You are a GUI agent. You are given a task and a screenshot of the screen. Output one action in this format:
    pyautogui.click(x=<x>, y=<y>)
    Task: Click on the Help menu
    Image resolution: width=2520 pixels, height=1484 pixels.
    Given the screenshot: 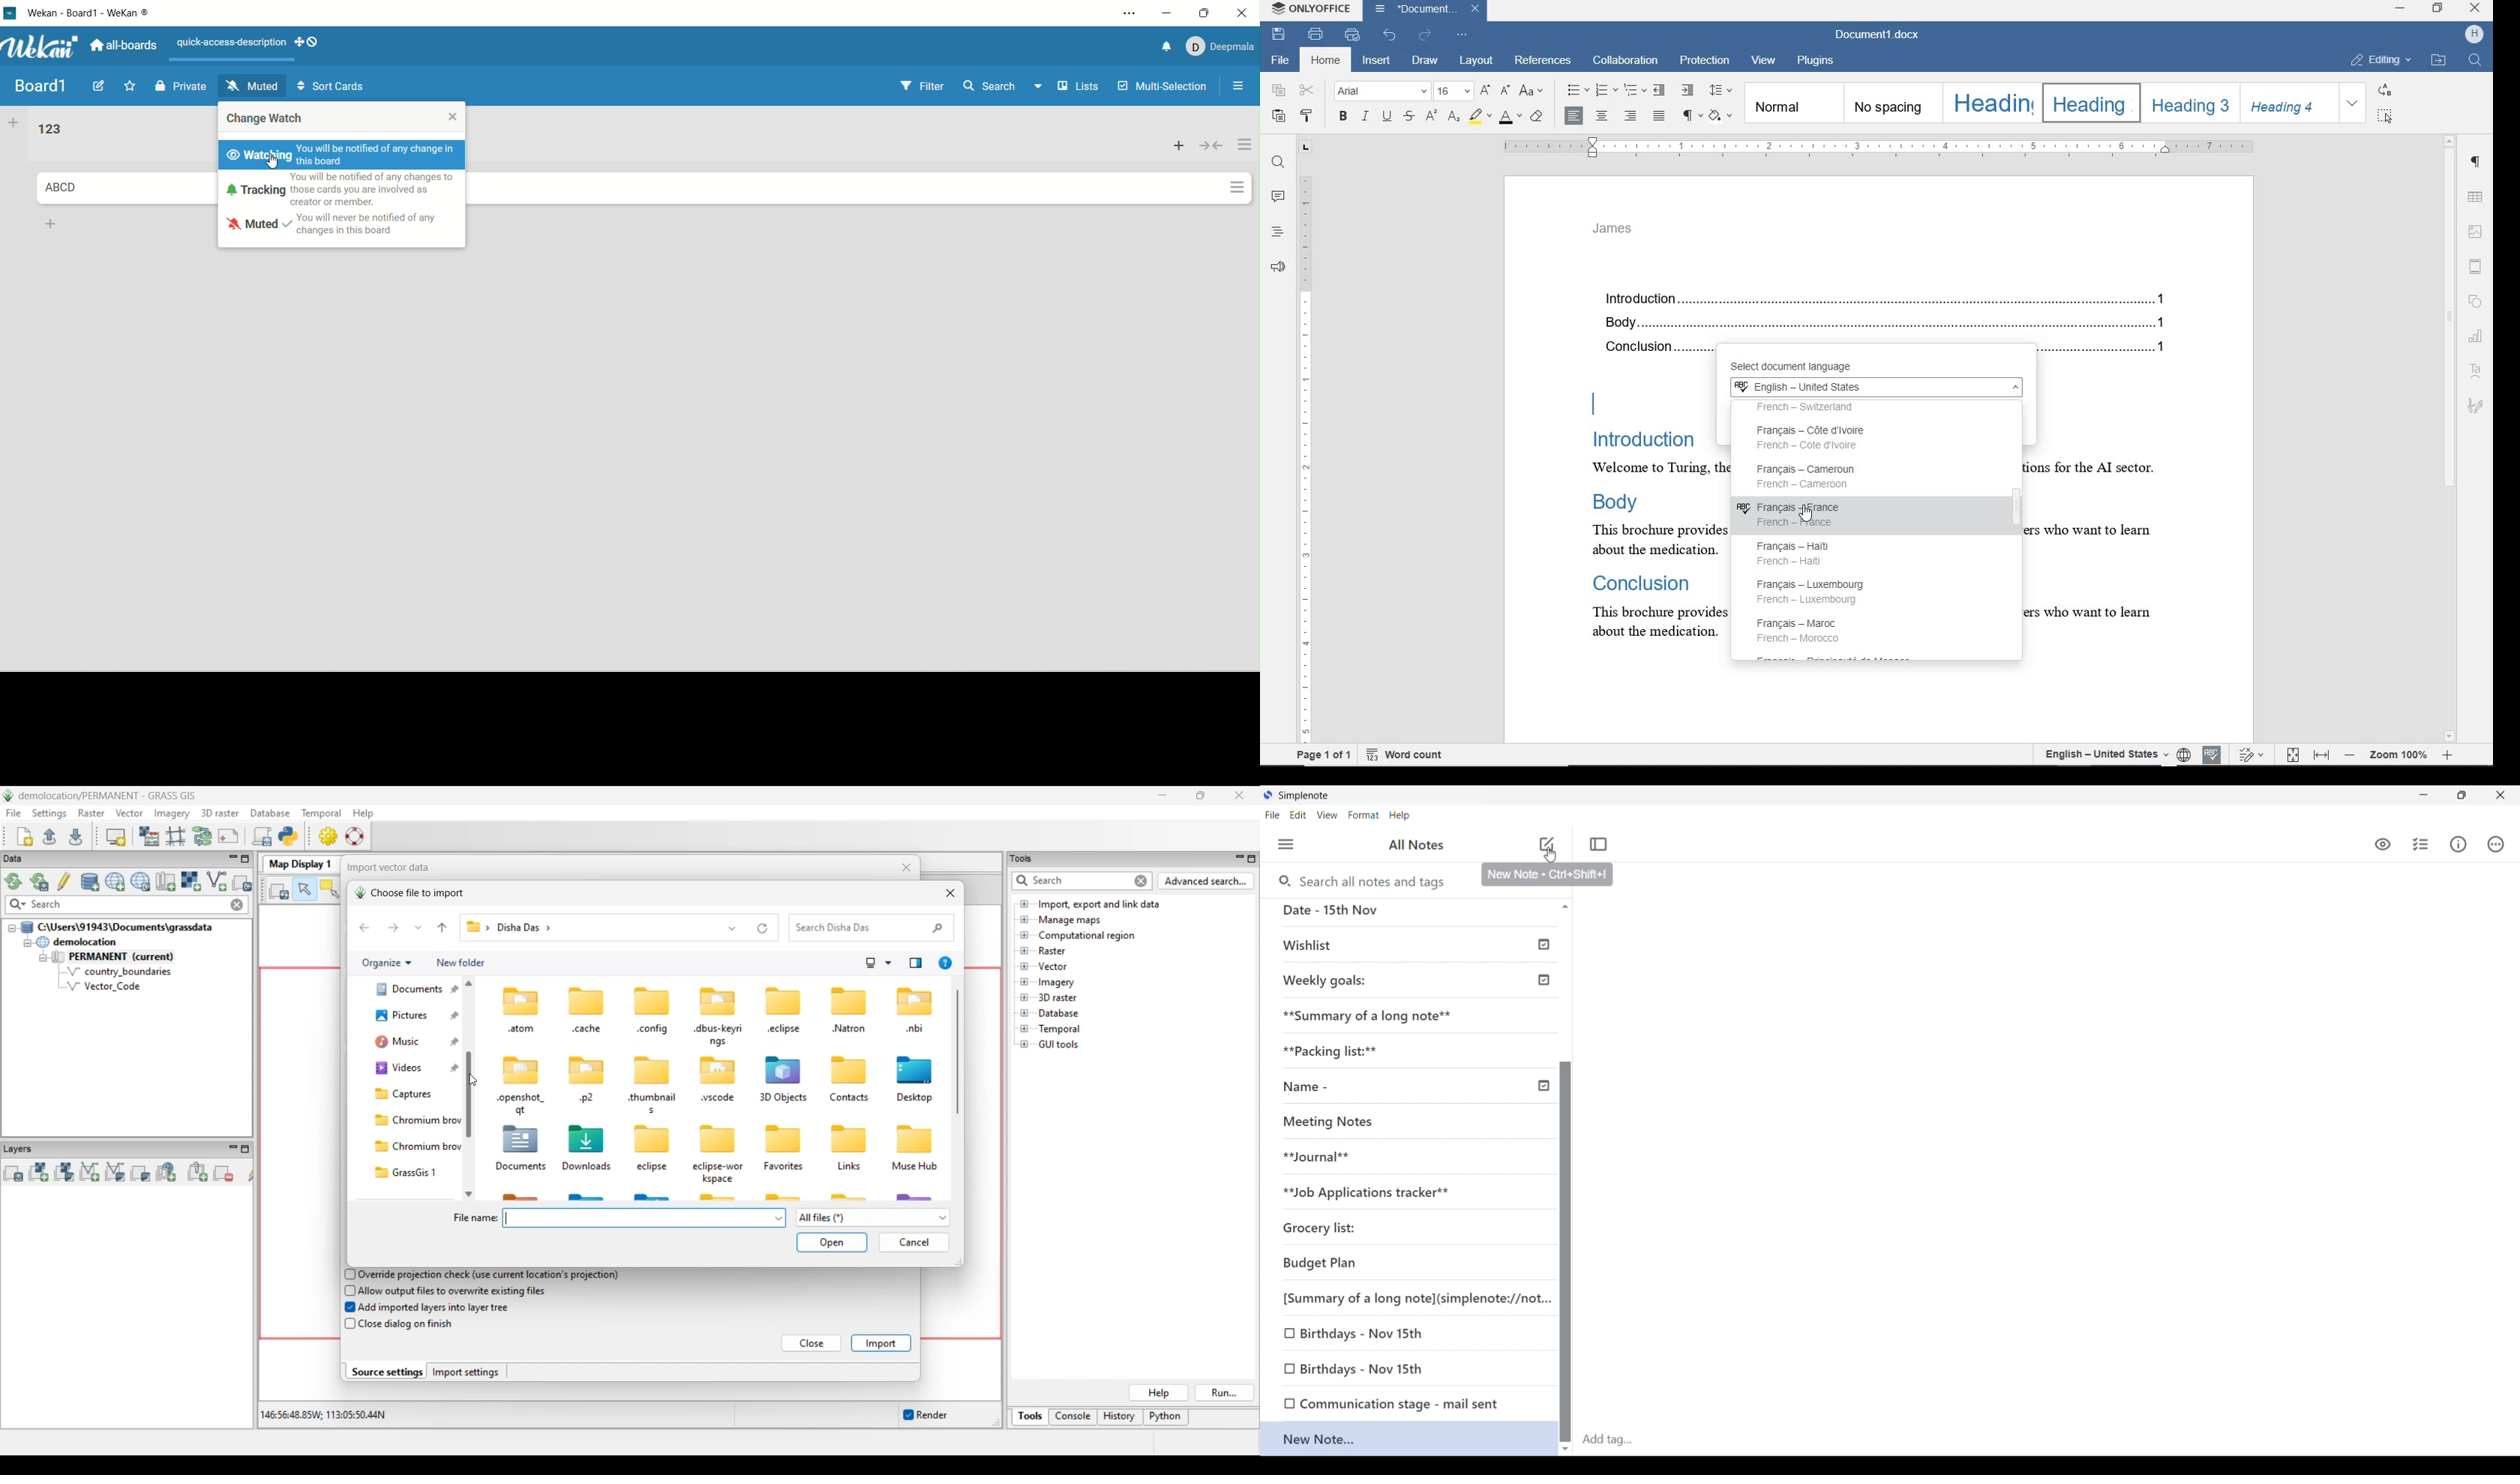 What is the action you would take?
    pyautogui.click(x=1399, y=816)
    